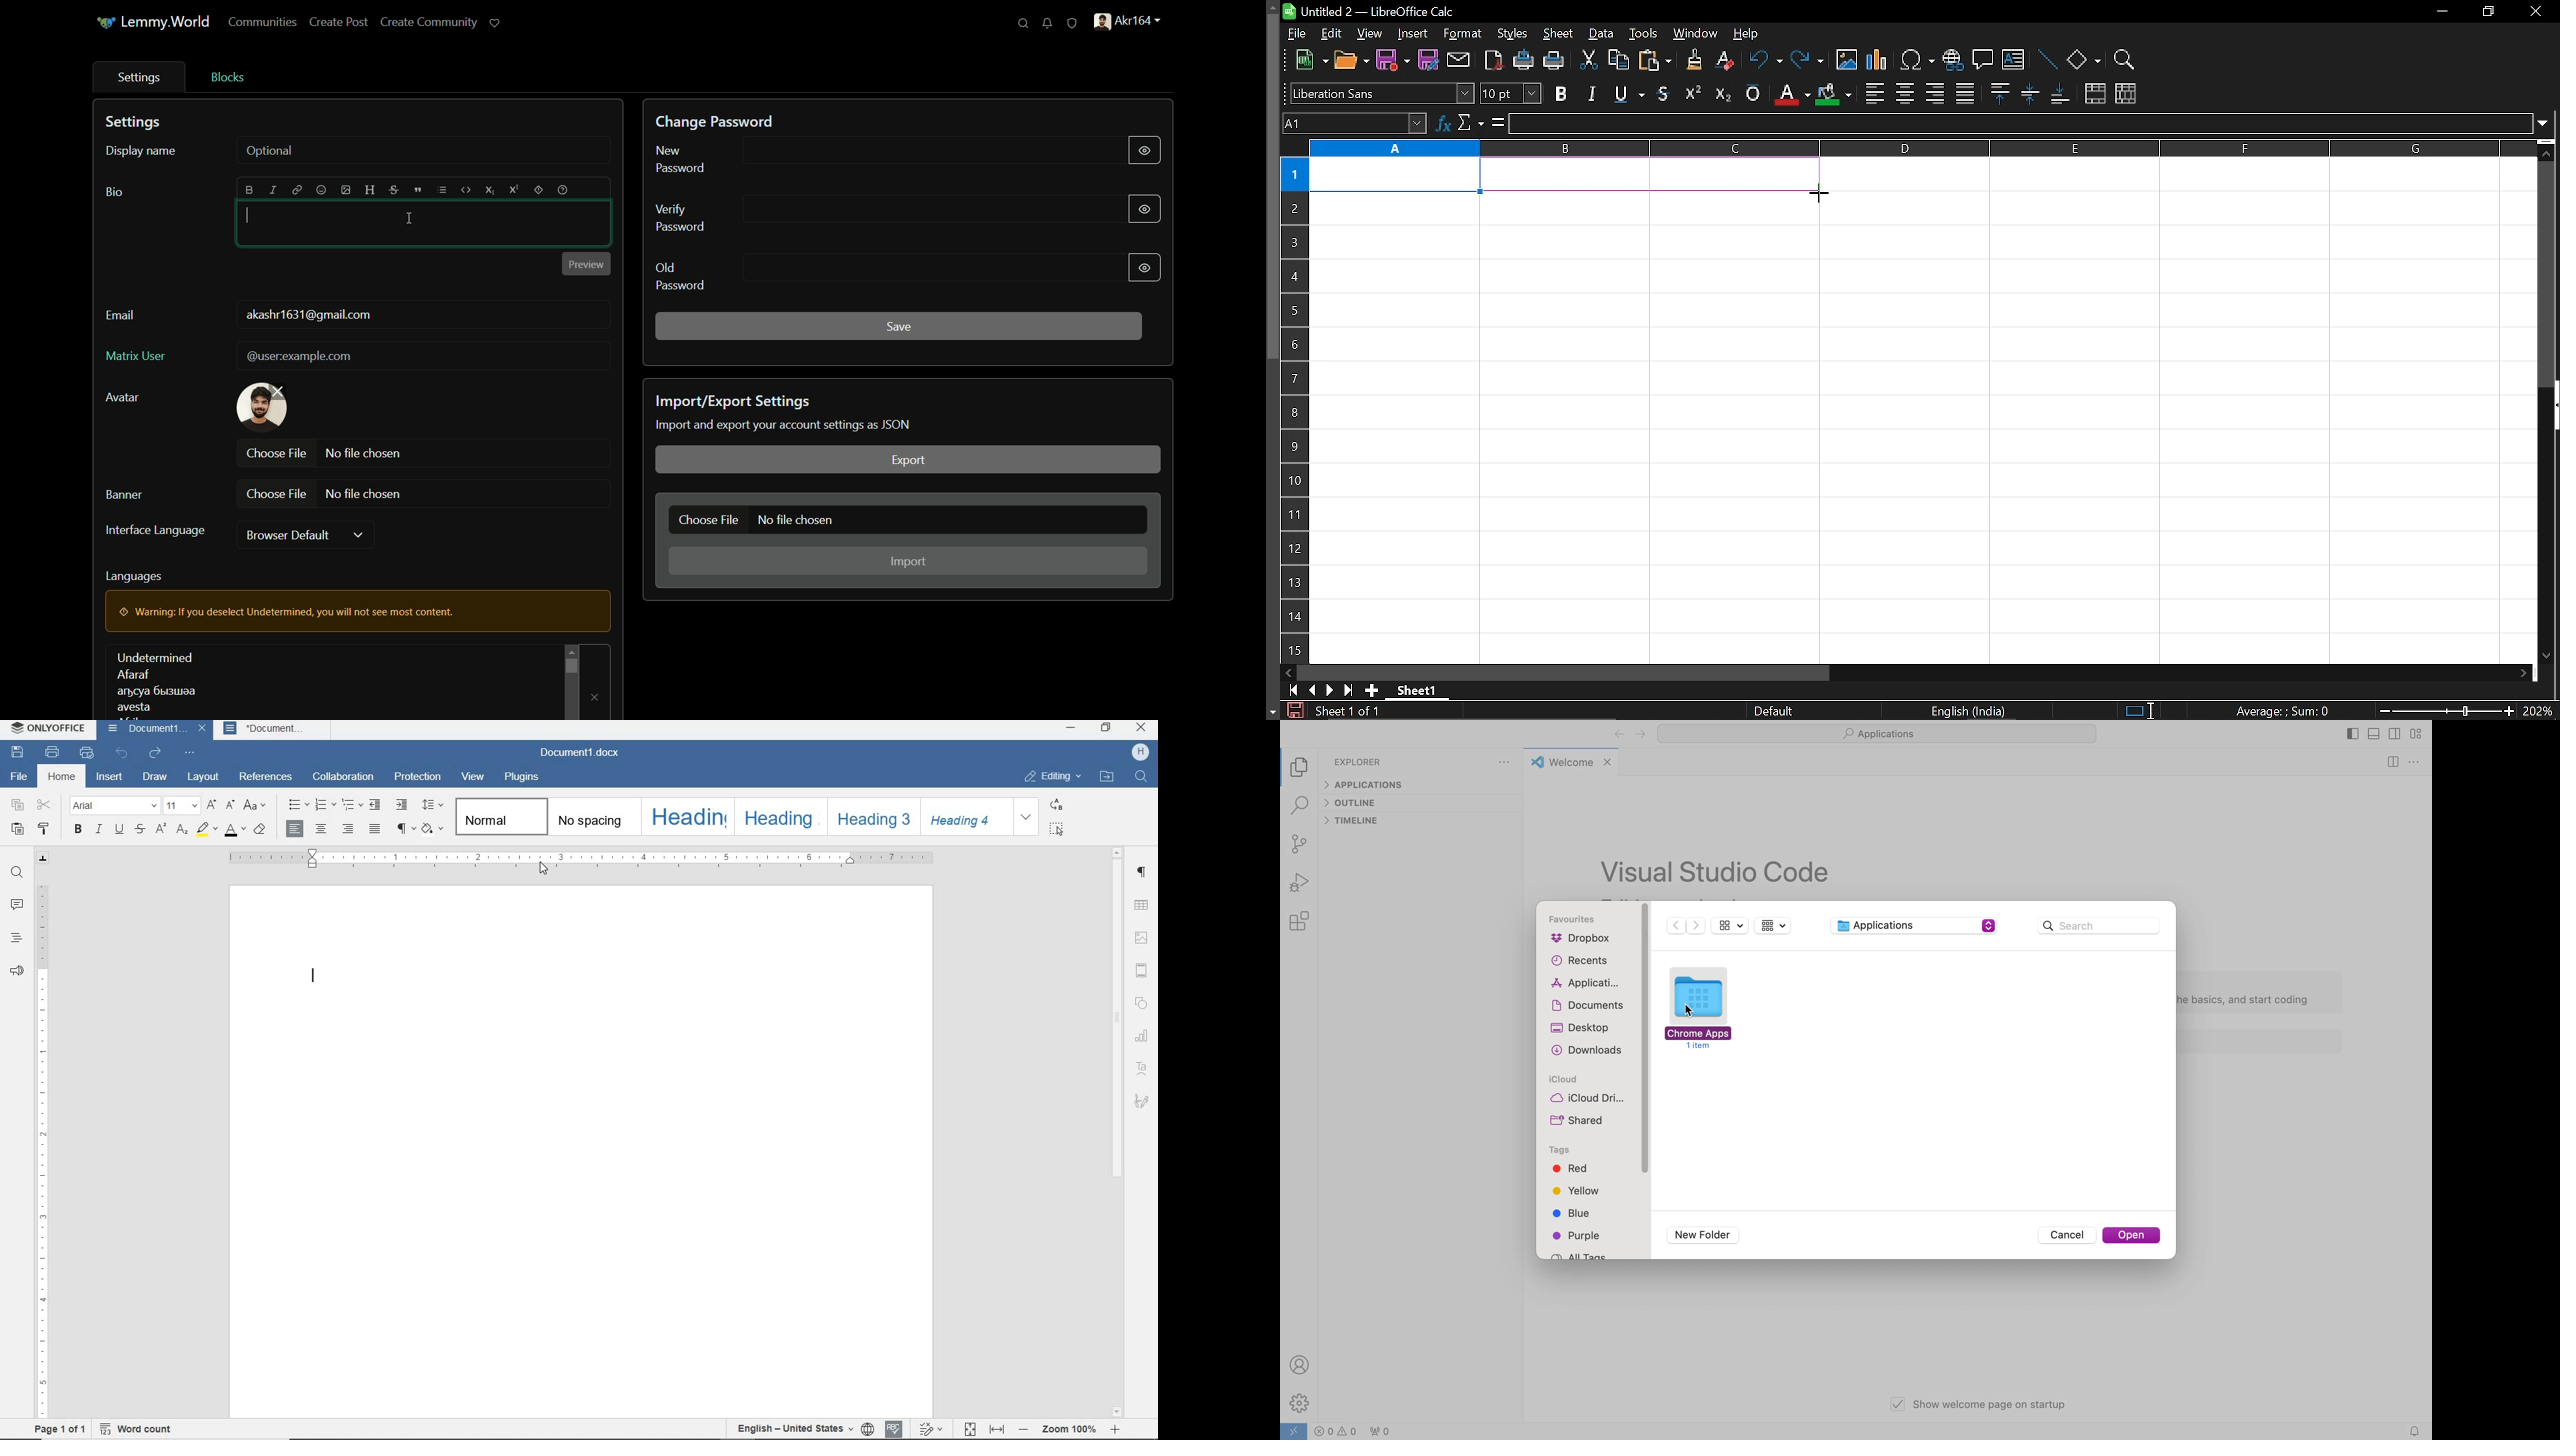 This screenshot has height=1456, width=2576. What do you see at coordinates (298, 189) in the screenshot?
I see `link` at bounding box center [298, 189].